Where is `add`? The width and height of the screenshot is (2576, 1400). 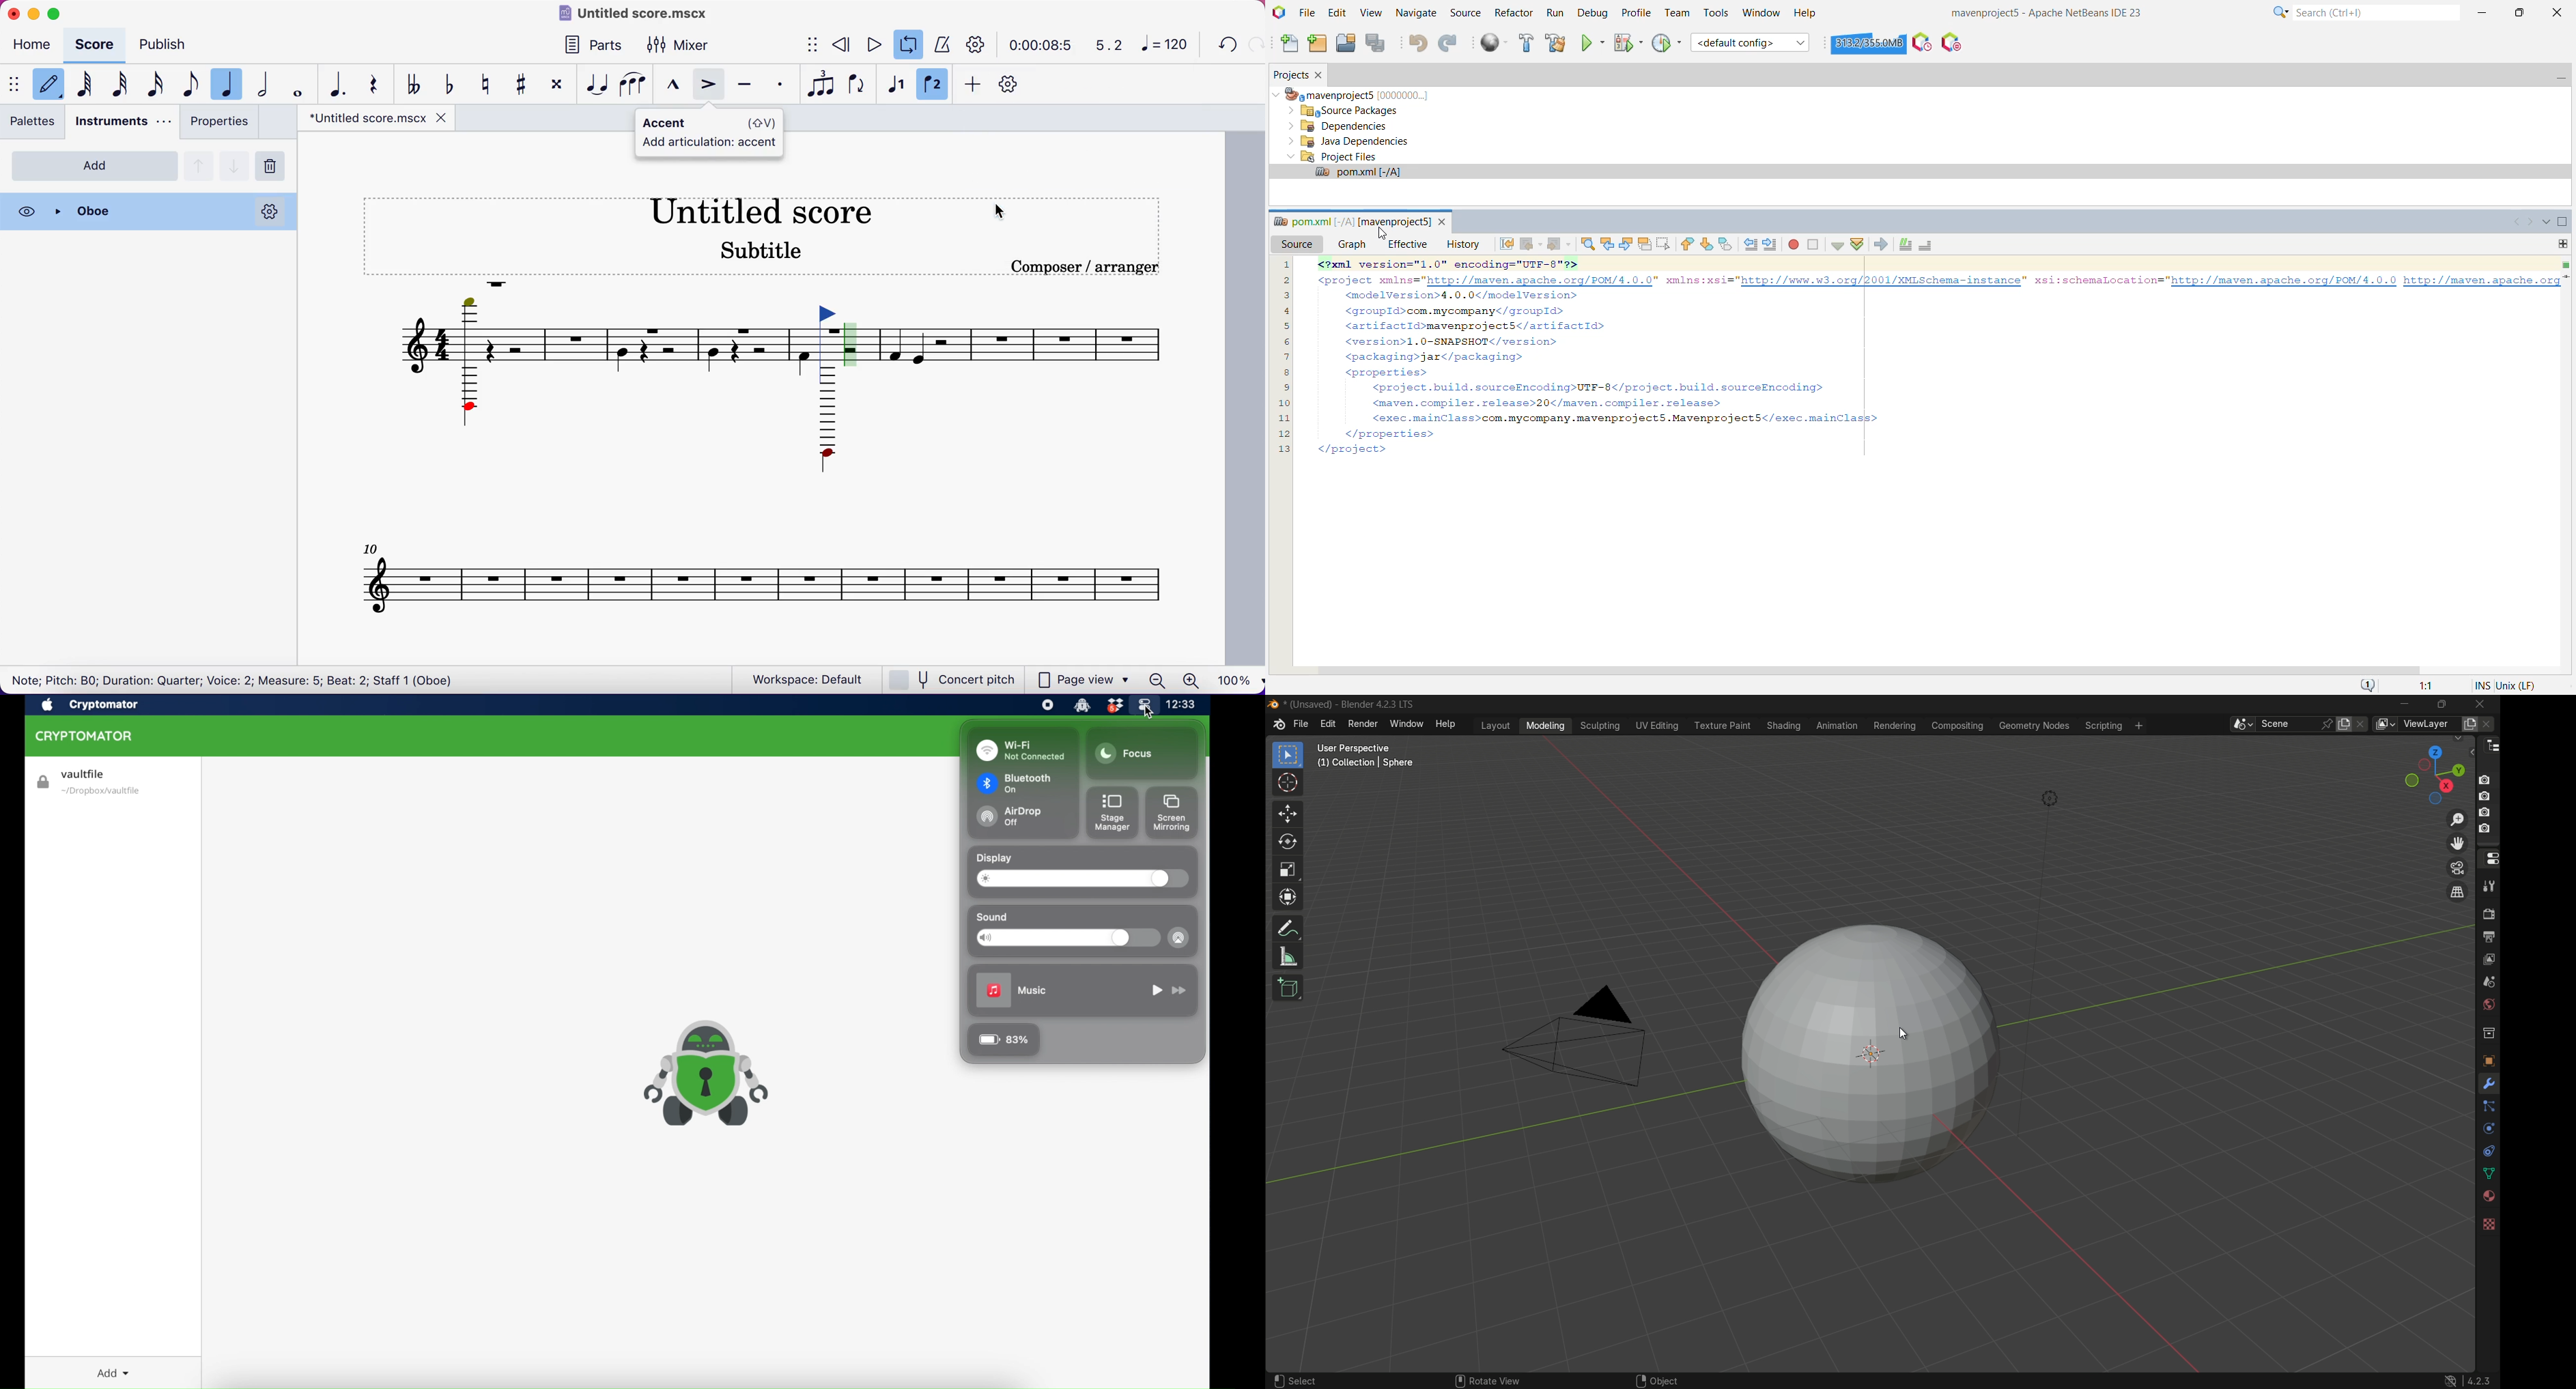
add is located at coordinates (974, 86).